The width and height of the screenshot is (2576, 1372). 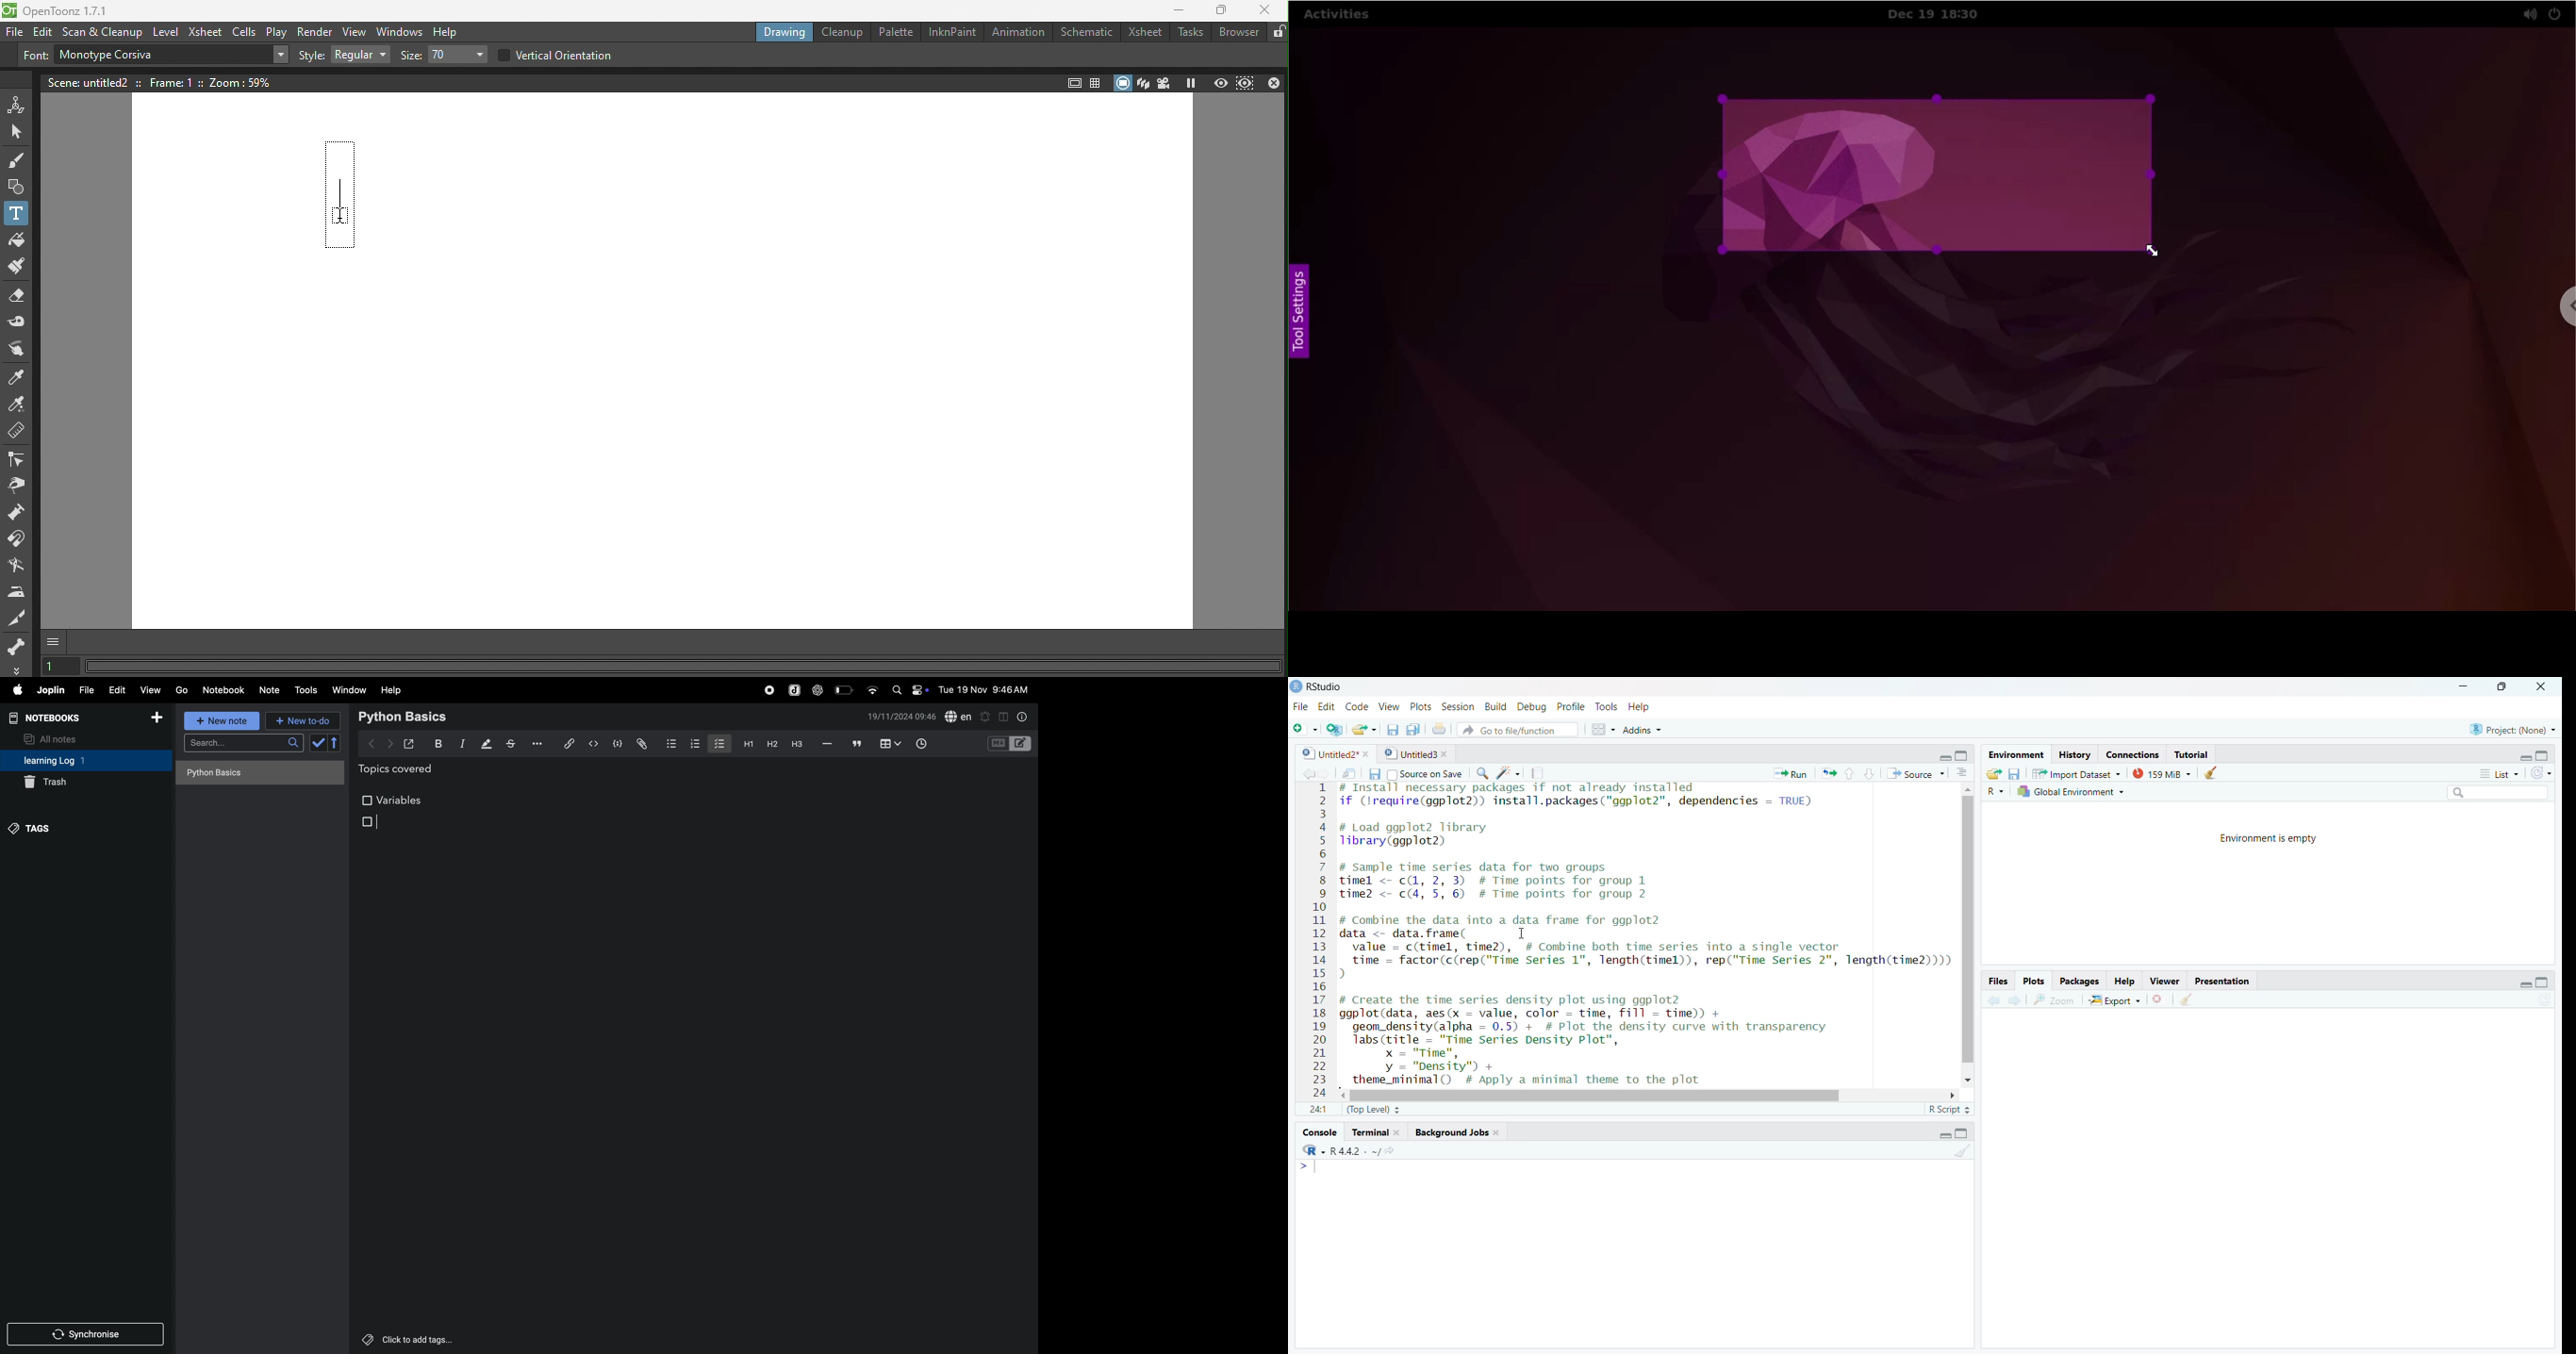 What do you see at coordinates (2496, 792) in the screenshot?
I see `Search` at bounding box center [2496, 792].